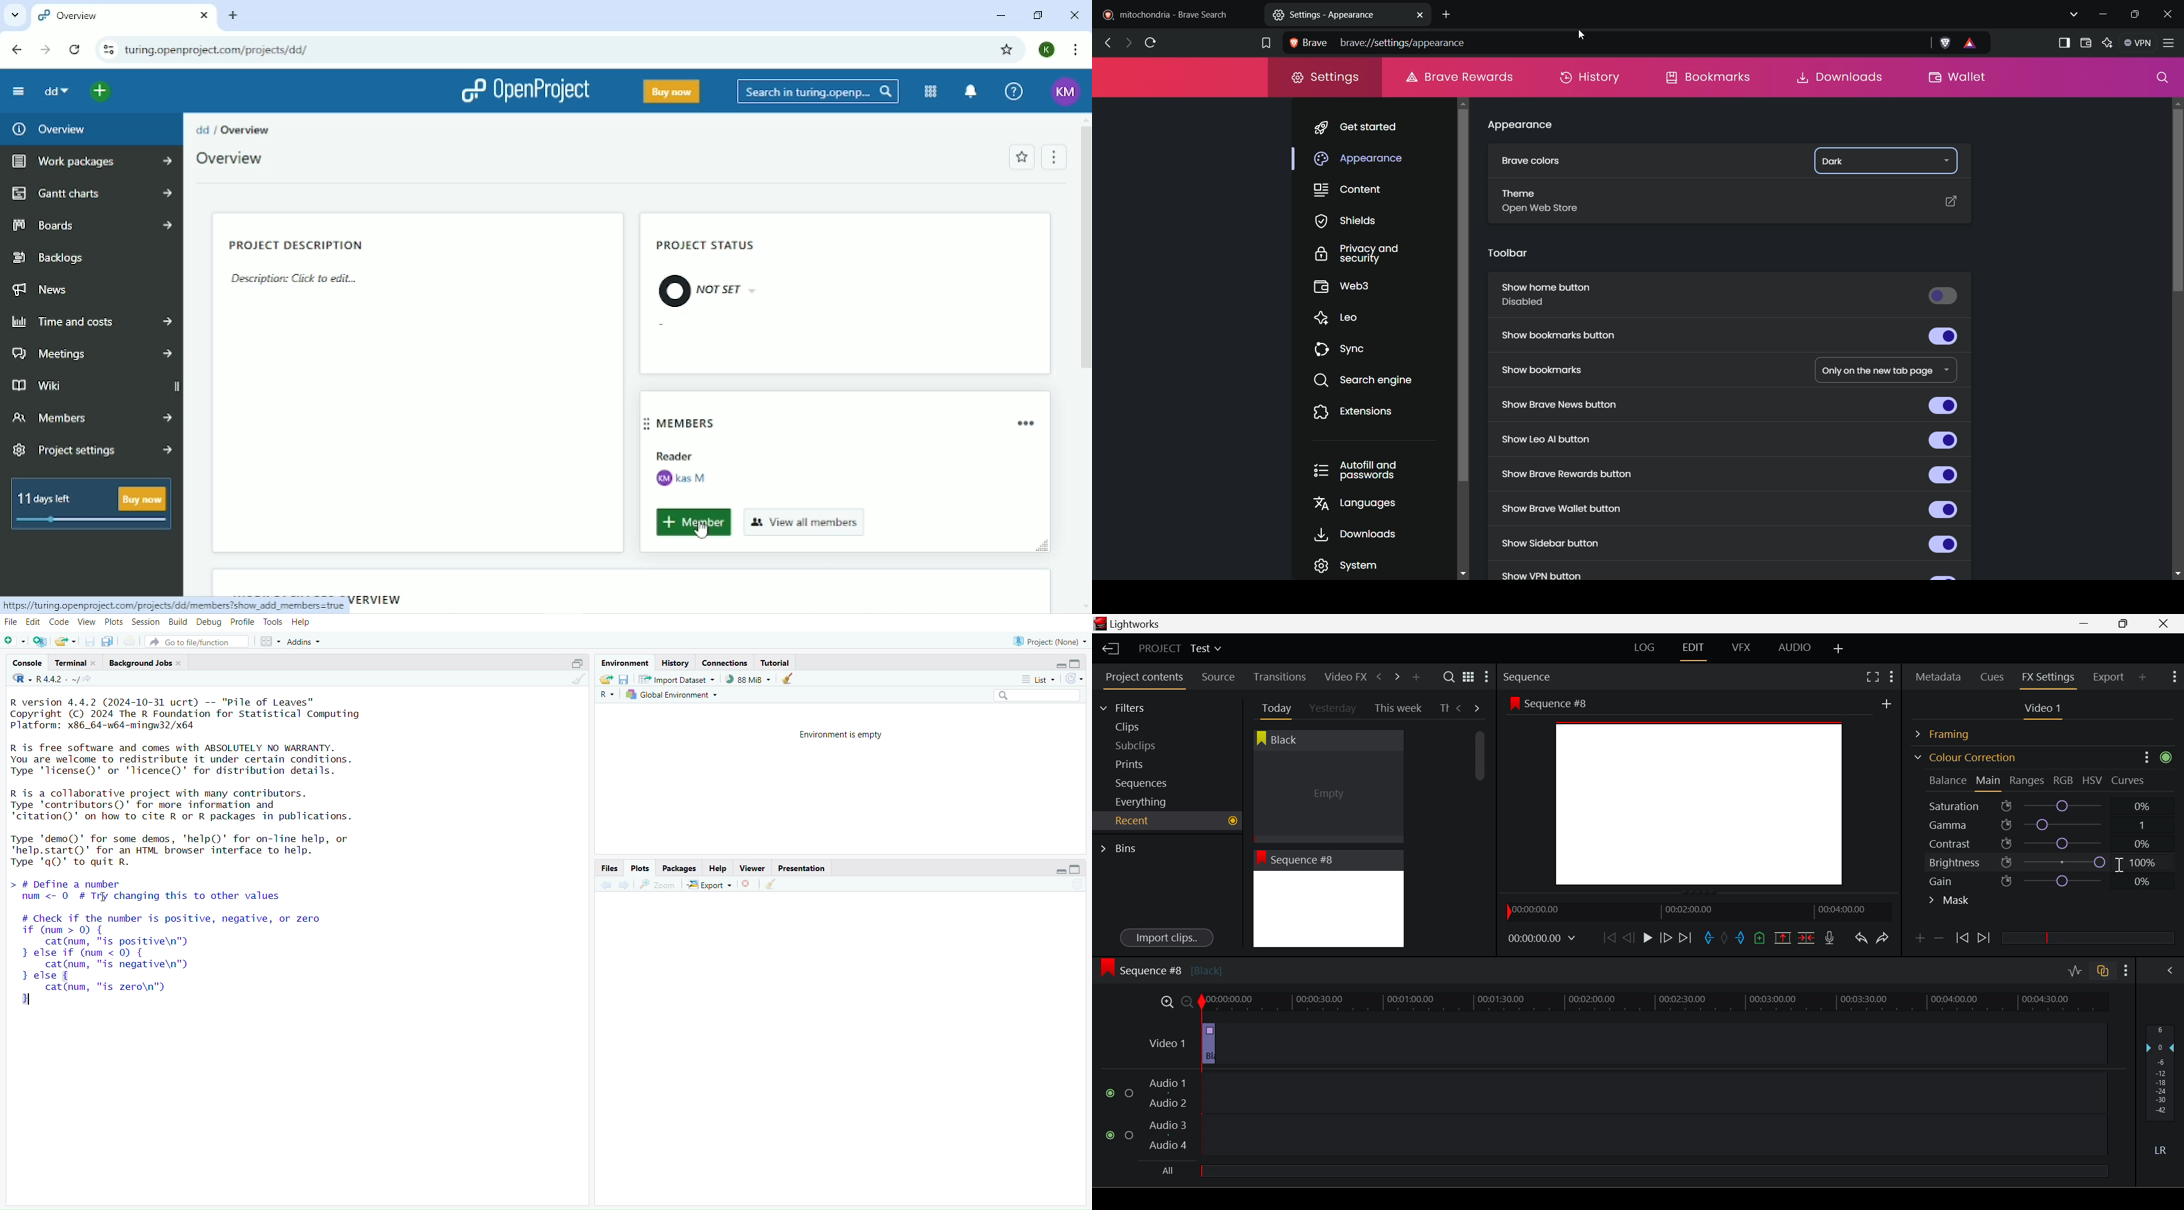 The height and width of the screenshot is (1232, 2184). Describe the element at coordinates (14, 16) in the screenshot. I see `Search tabs` at that location.